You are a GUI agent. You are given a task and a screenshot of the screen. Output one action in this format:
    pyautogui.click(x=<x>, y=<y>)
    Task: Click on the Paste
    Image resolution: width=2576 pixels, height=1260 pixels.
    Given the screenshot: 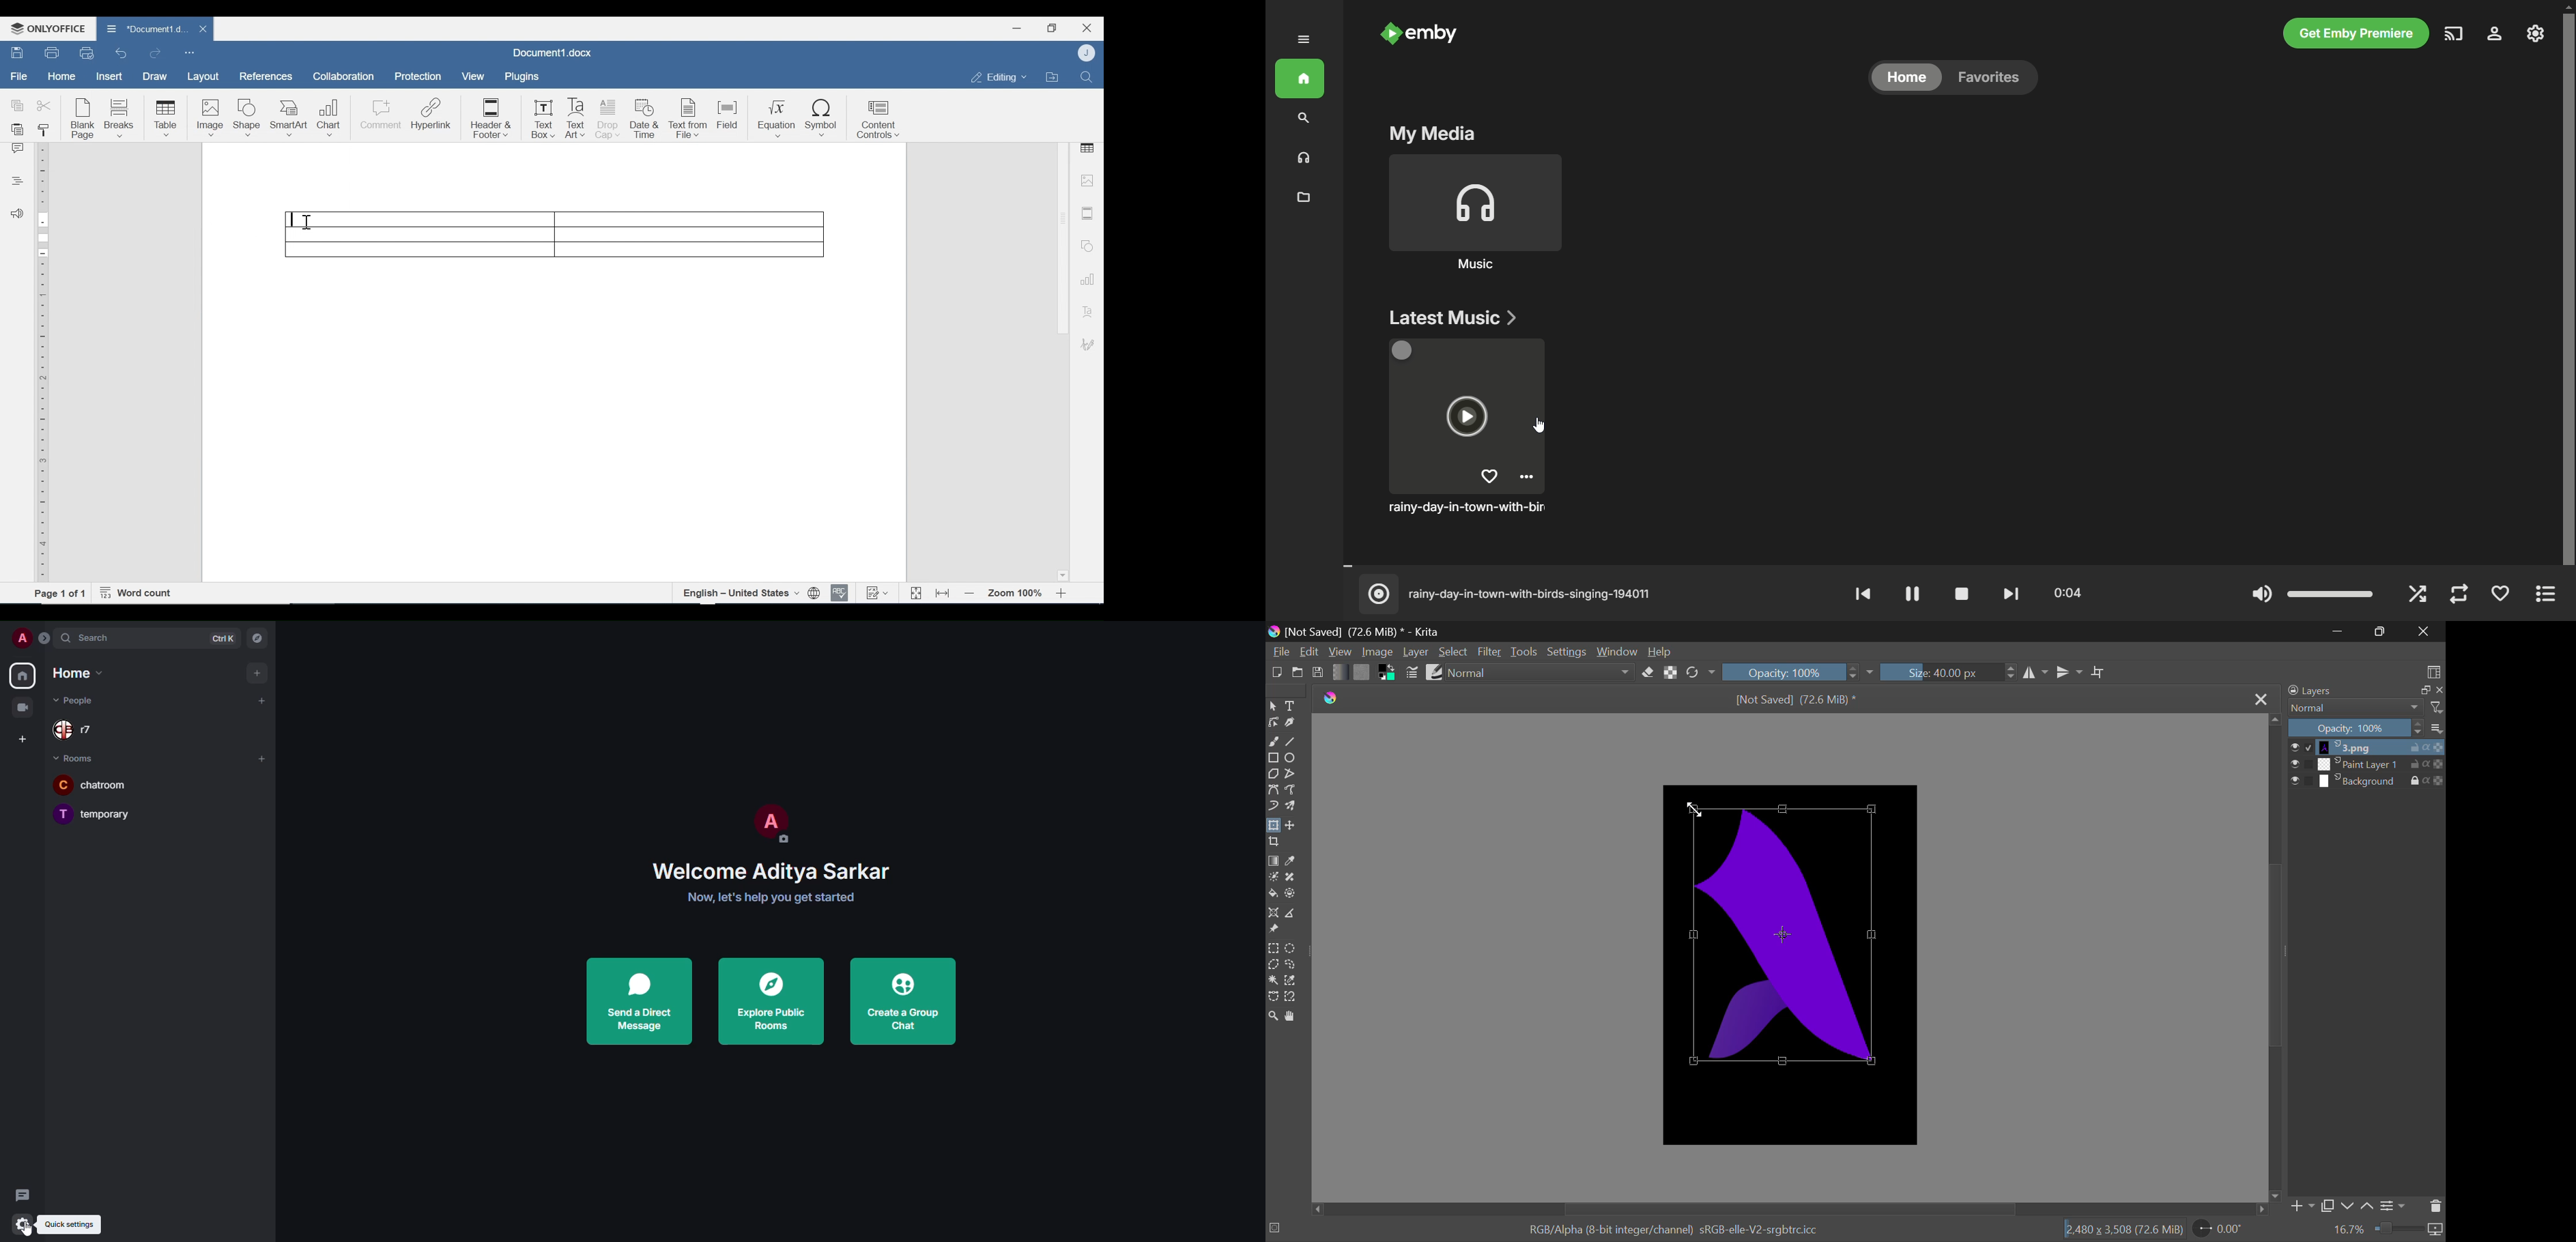 What is the action you would take?
    pyautogui.click(x=18, y=131)
    